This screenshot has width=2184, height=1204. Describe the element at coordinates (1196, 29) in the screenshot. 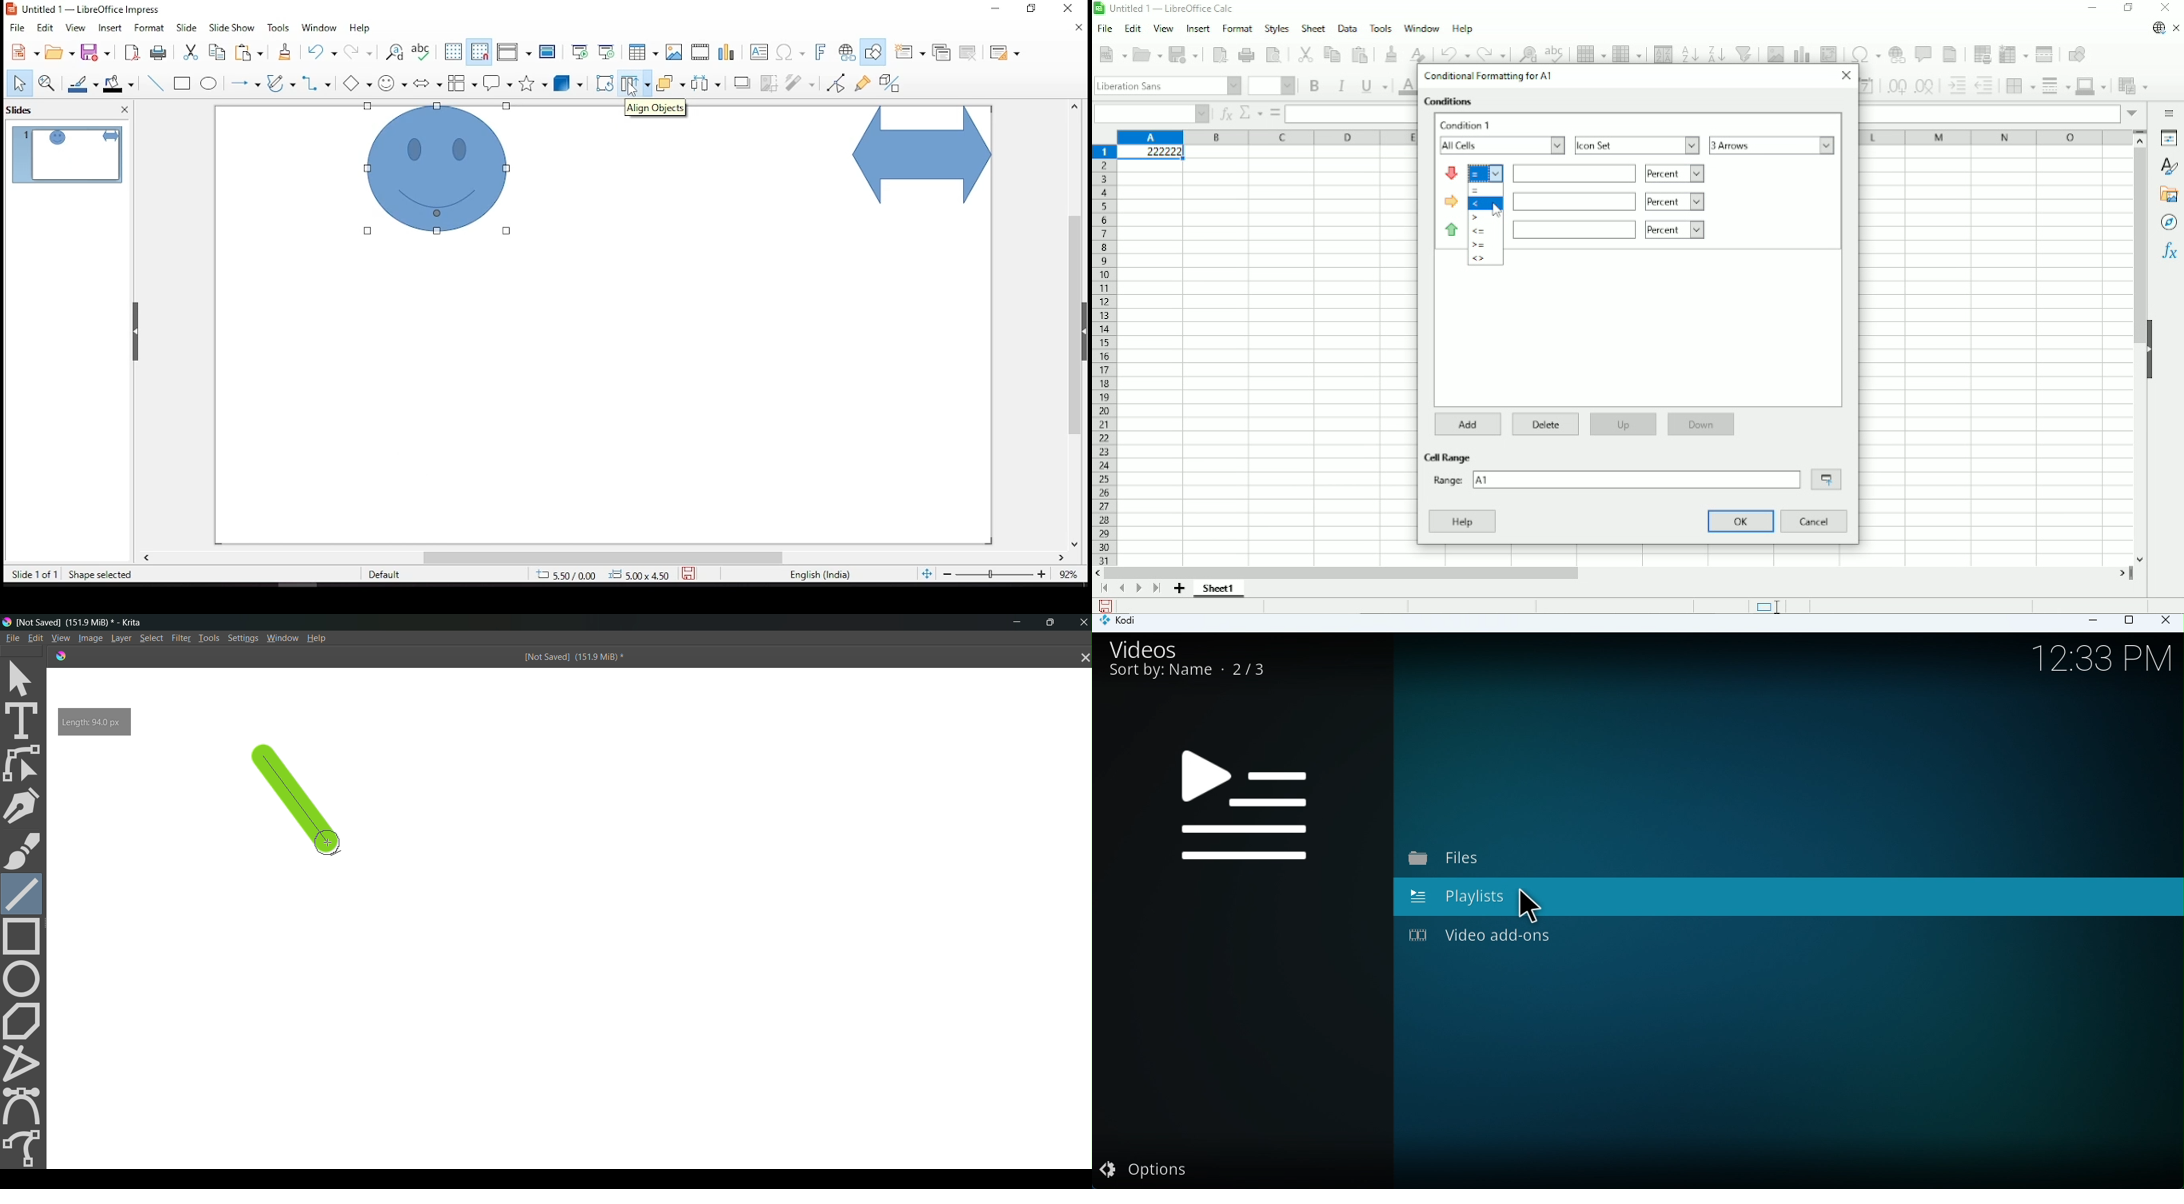

I see `Insert` at that location.